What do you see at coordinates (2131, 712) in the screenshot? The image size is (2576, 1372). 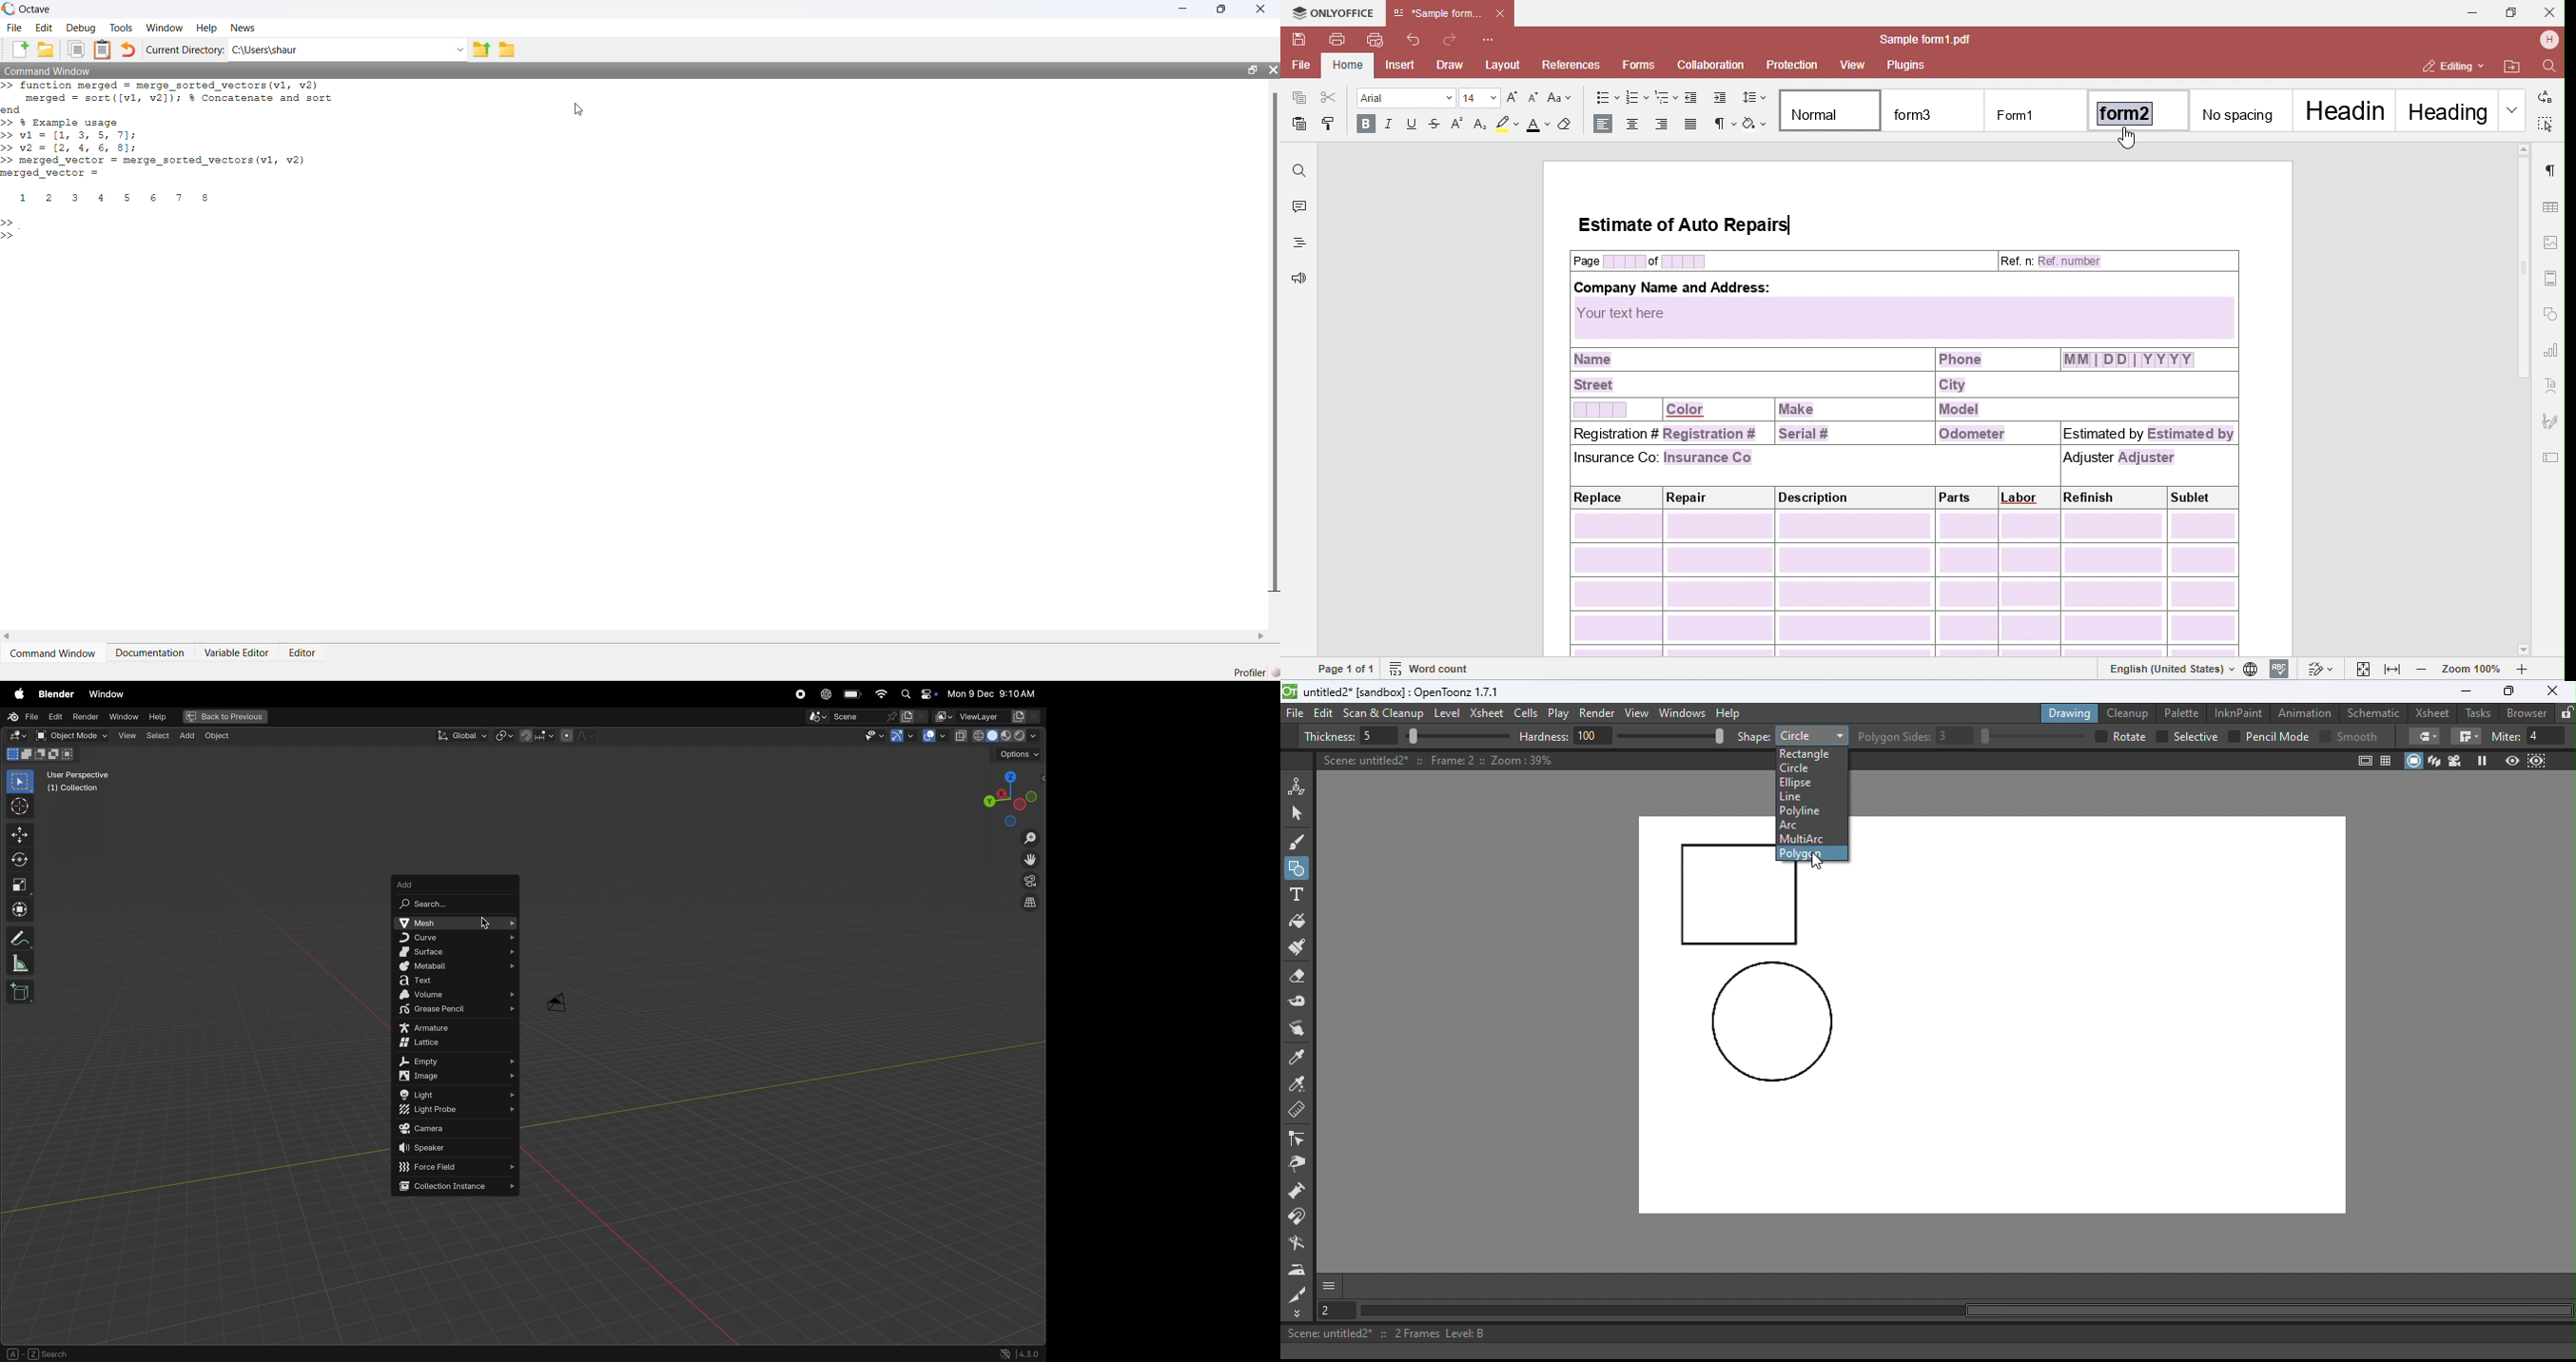 I see `Cleanup` at bounding box center [2131, 712].